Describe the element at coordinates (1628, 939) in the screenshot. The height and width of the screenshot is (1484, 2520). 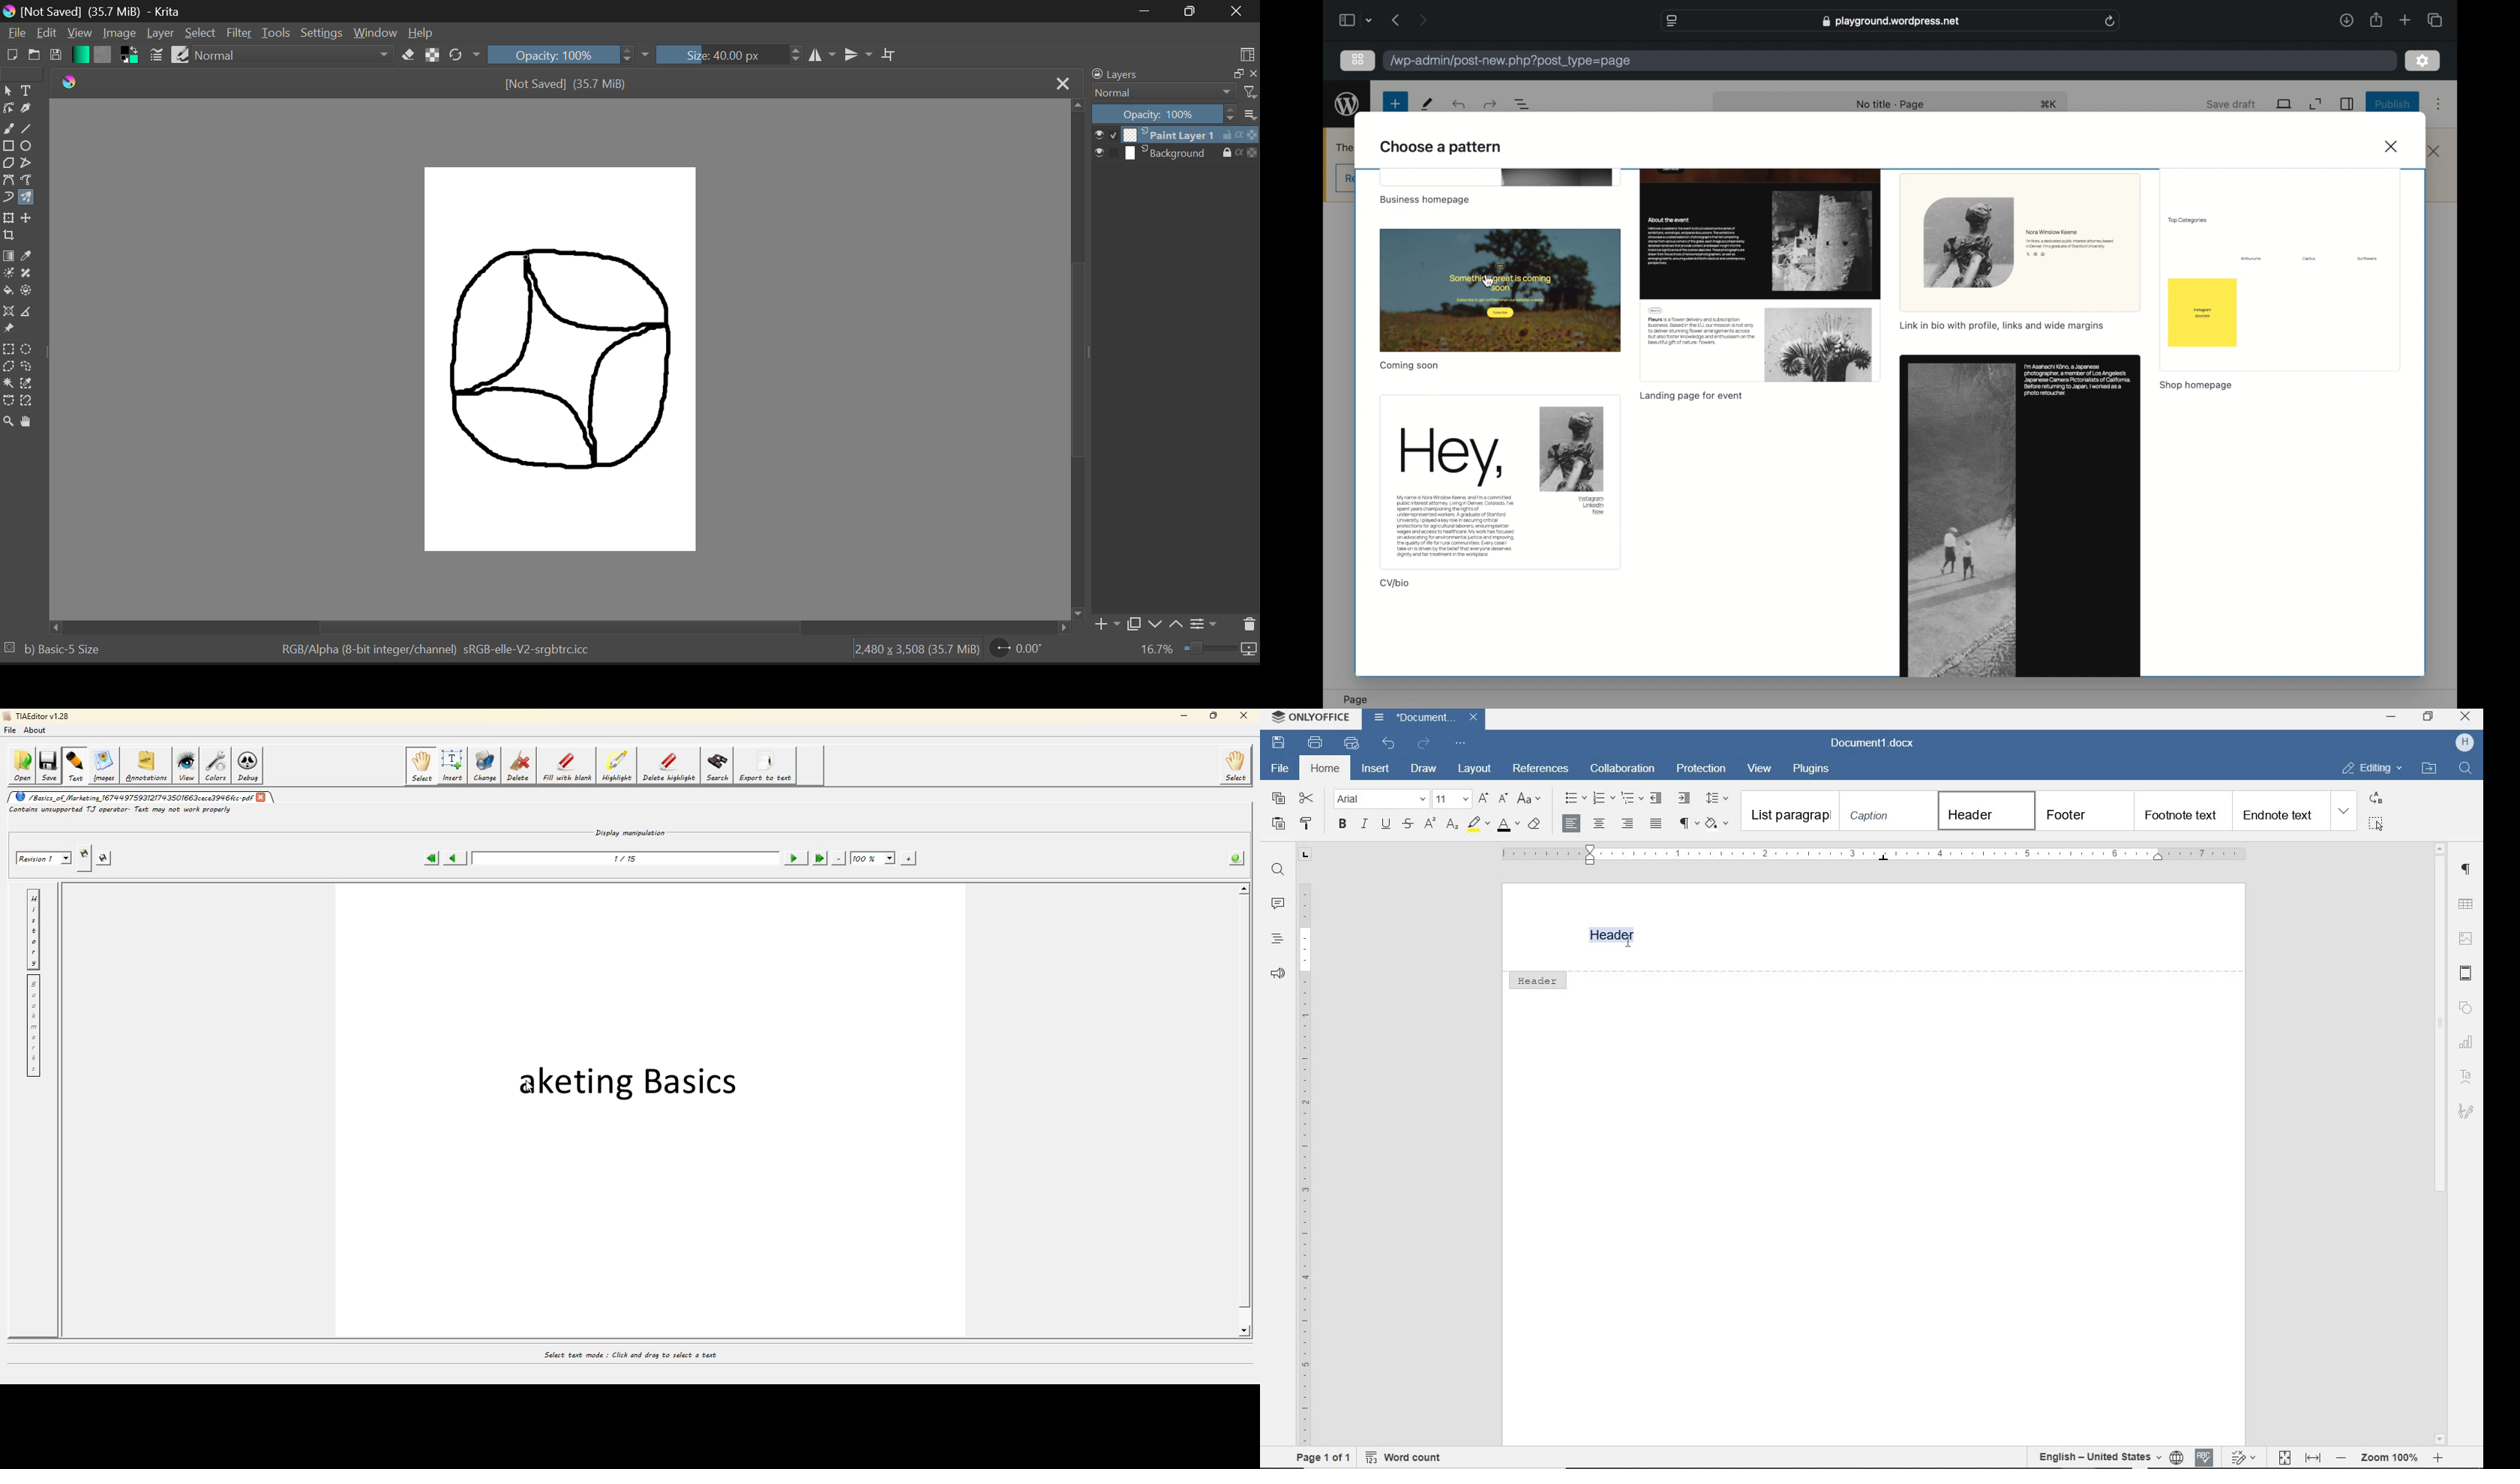
I see `Text cursor` at that location.